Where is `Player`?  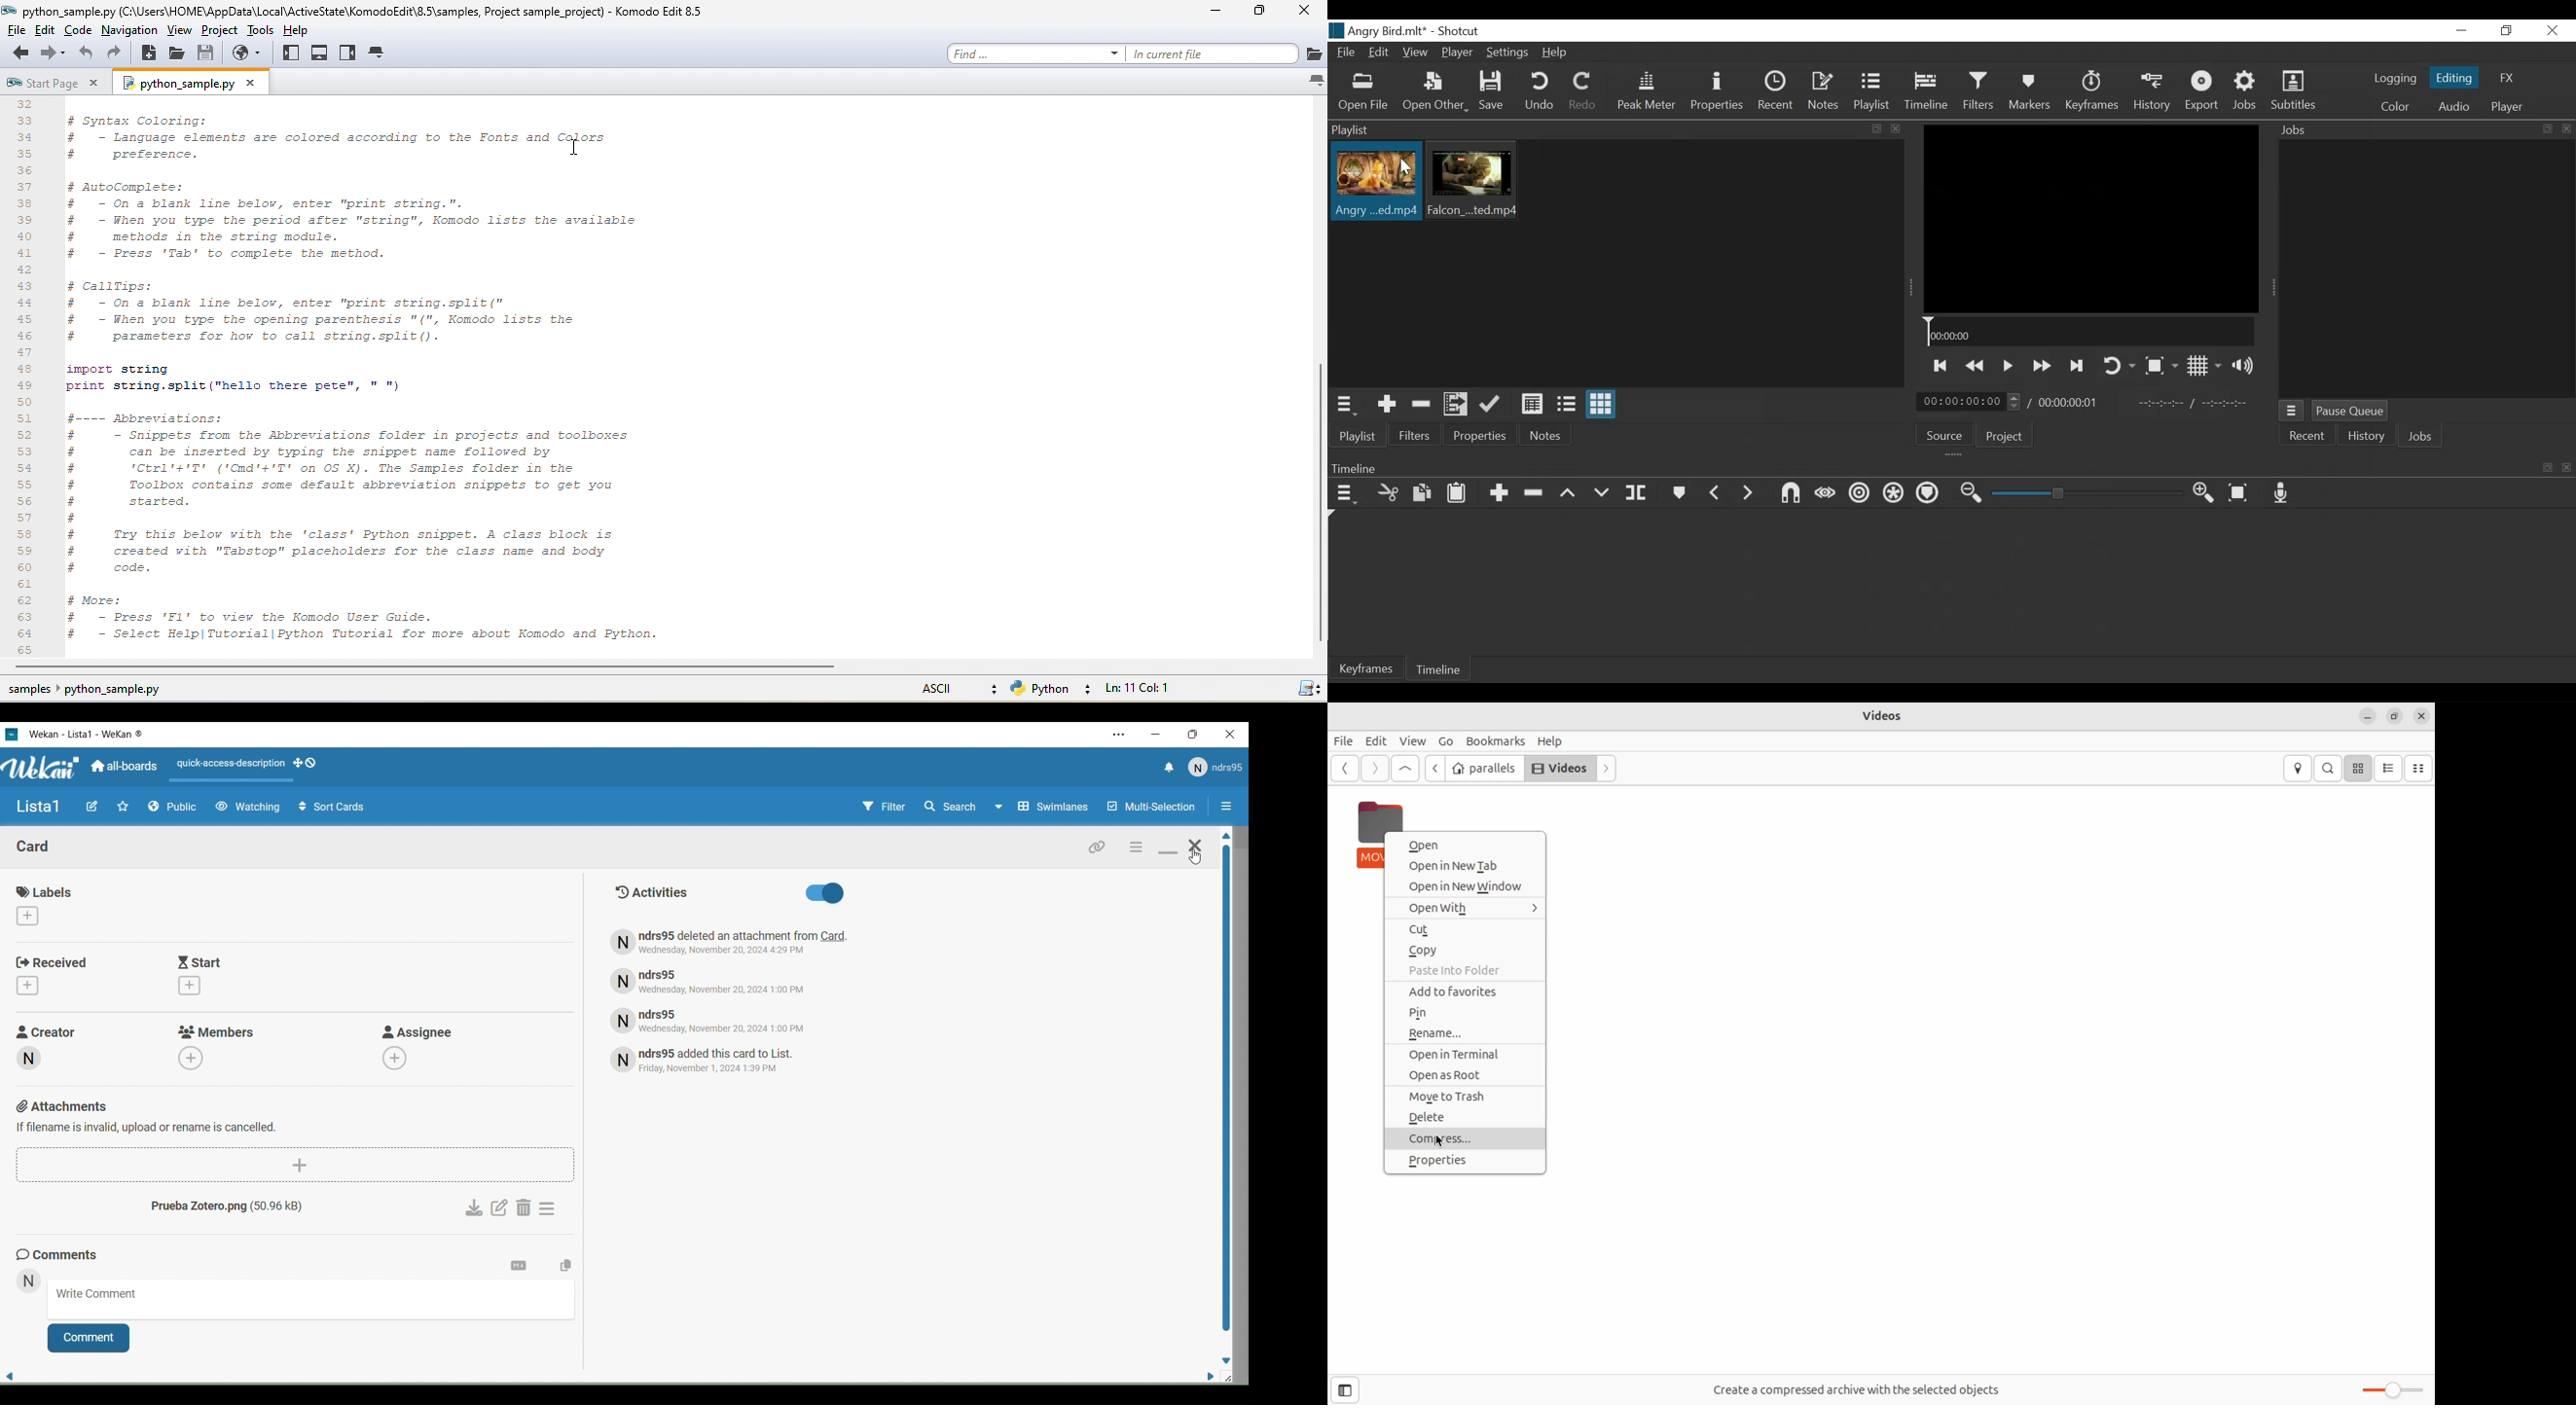
Player is located at coordinates (1458, 52).